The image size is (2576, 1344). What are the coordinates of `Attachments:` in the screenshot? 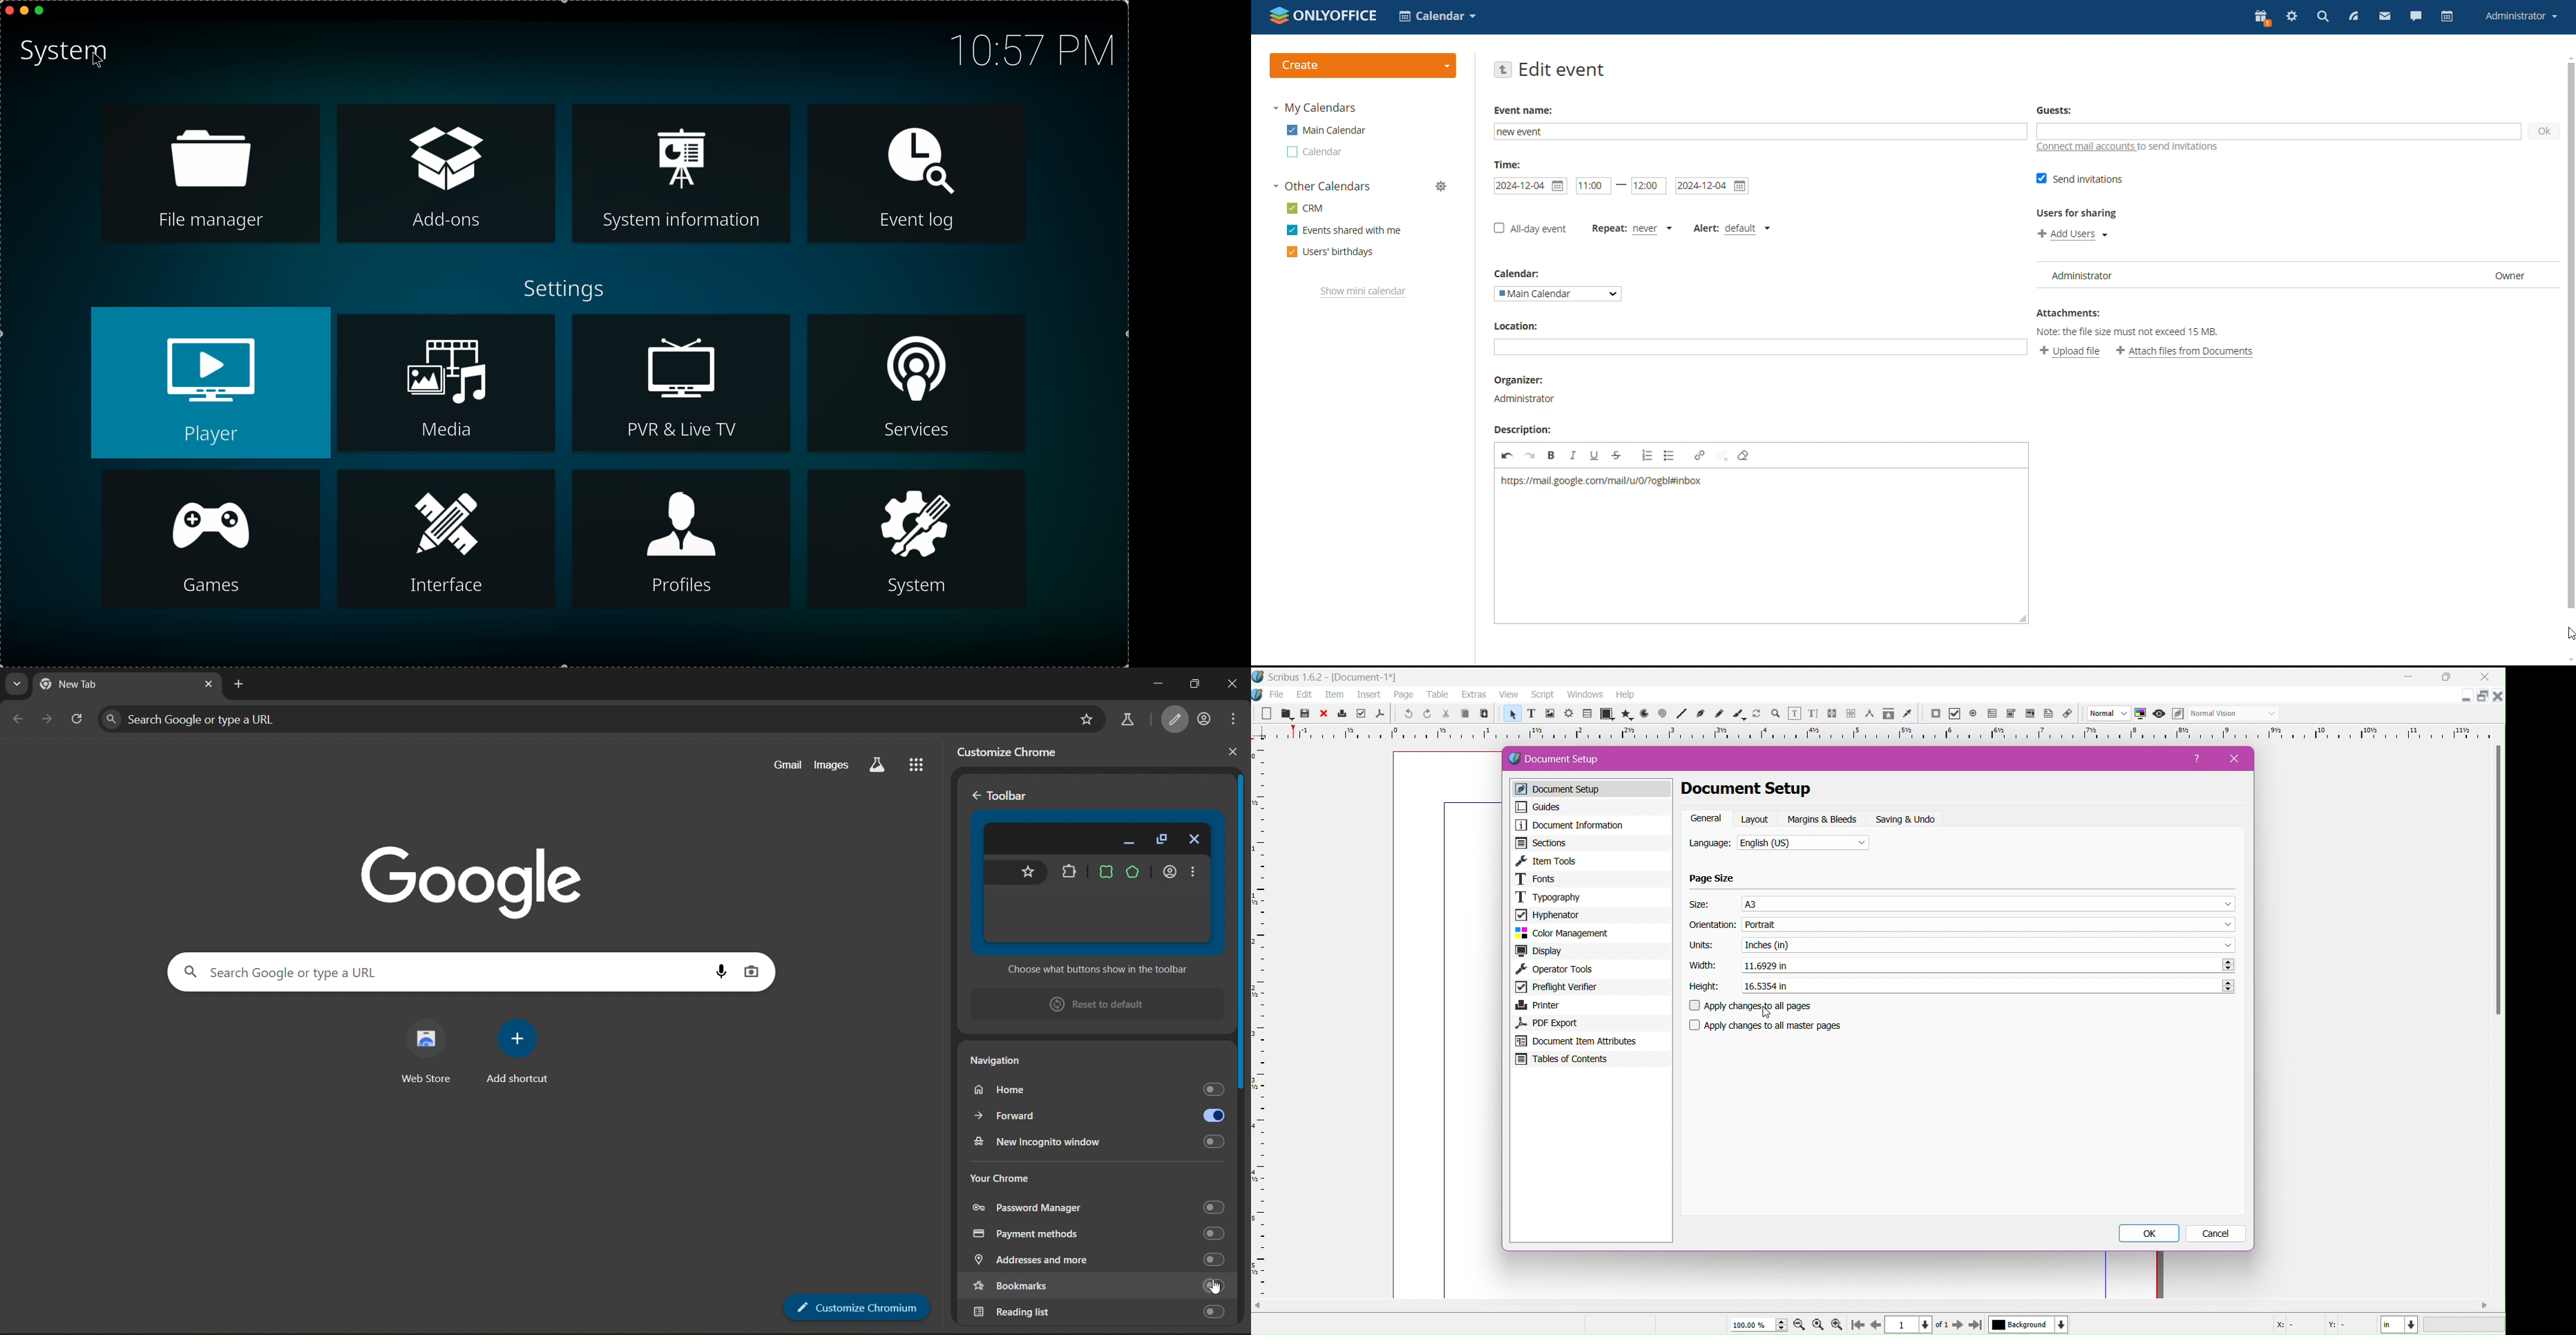 It's located at (2071, 315).